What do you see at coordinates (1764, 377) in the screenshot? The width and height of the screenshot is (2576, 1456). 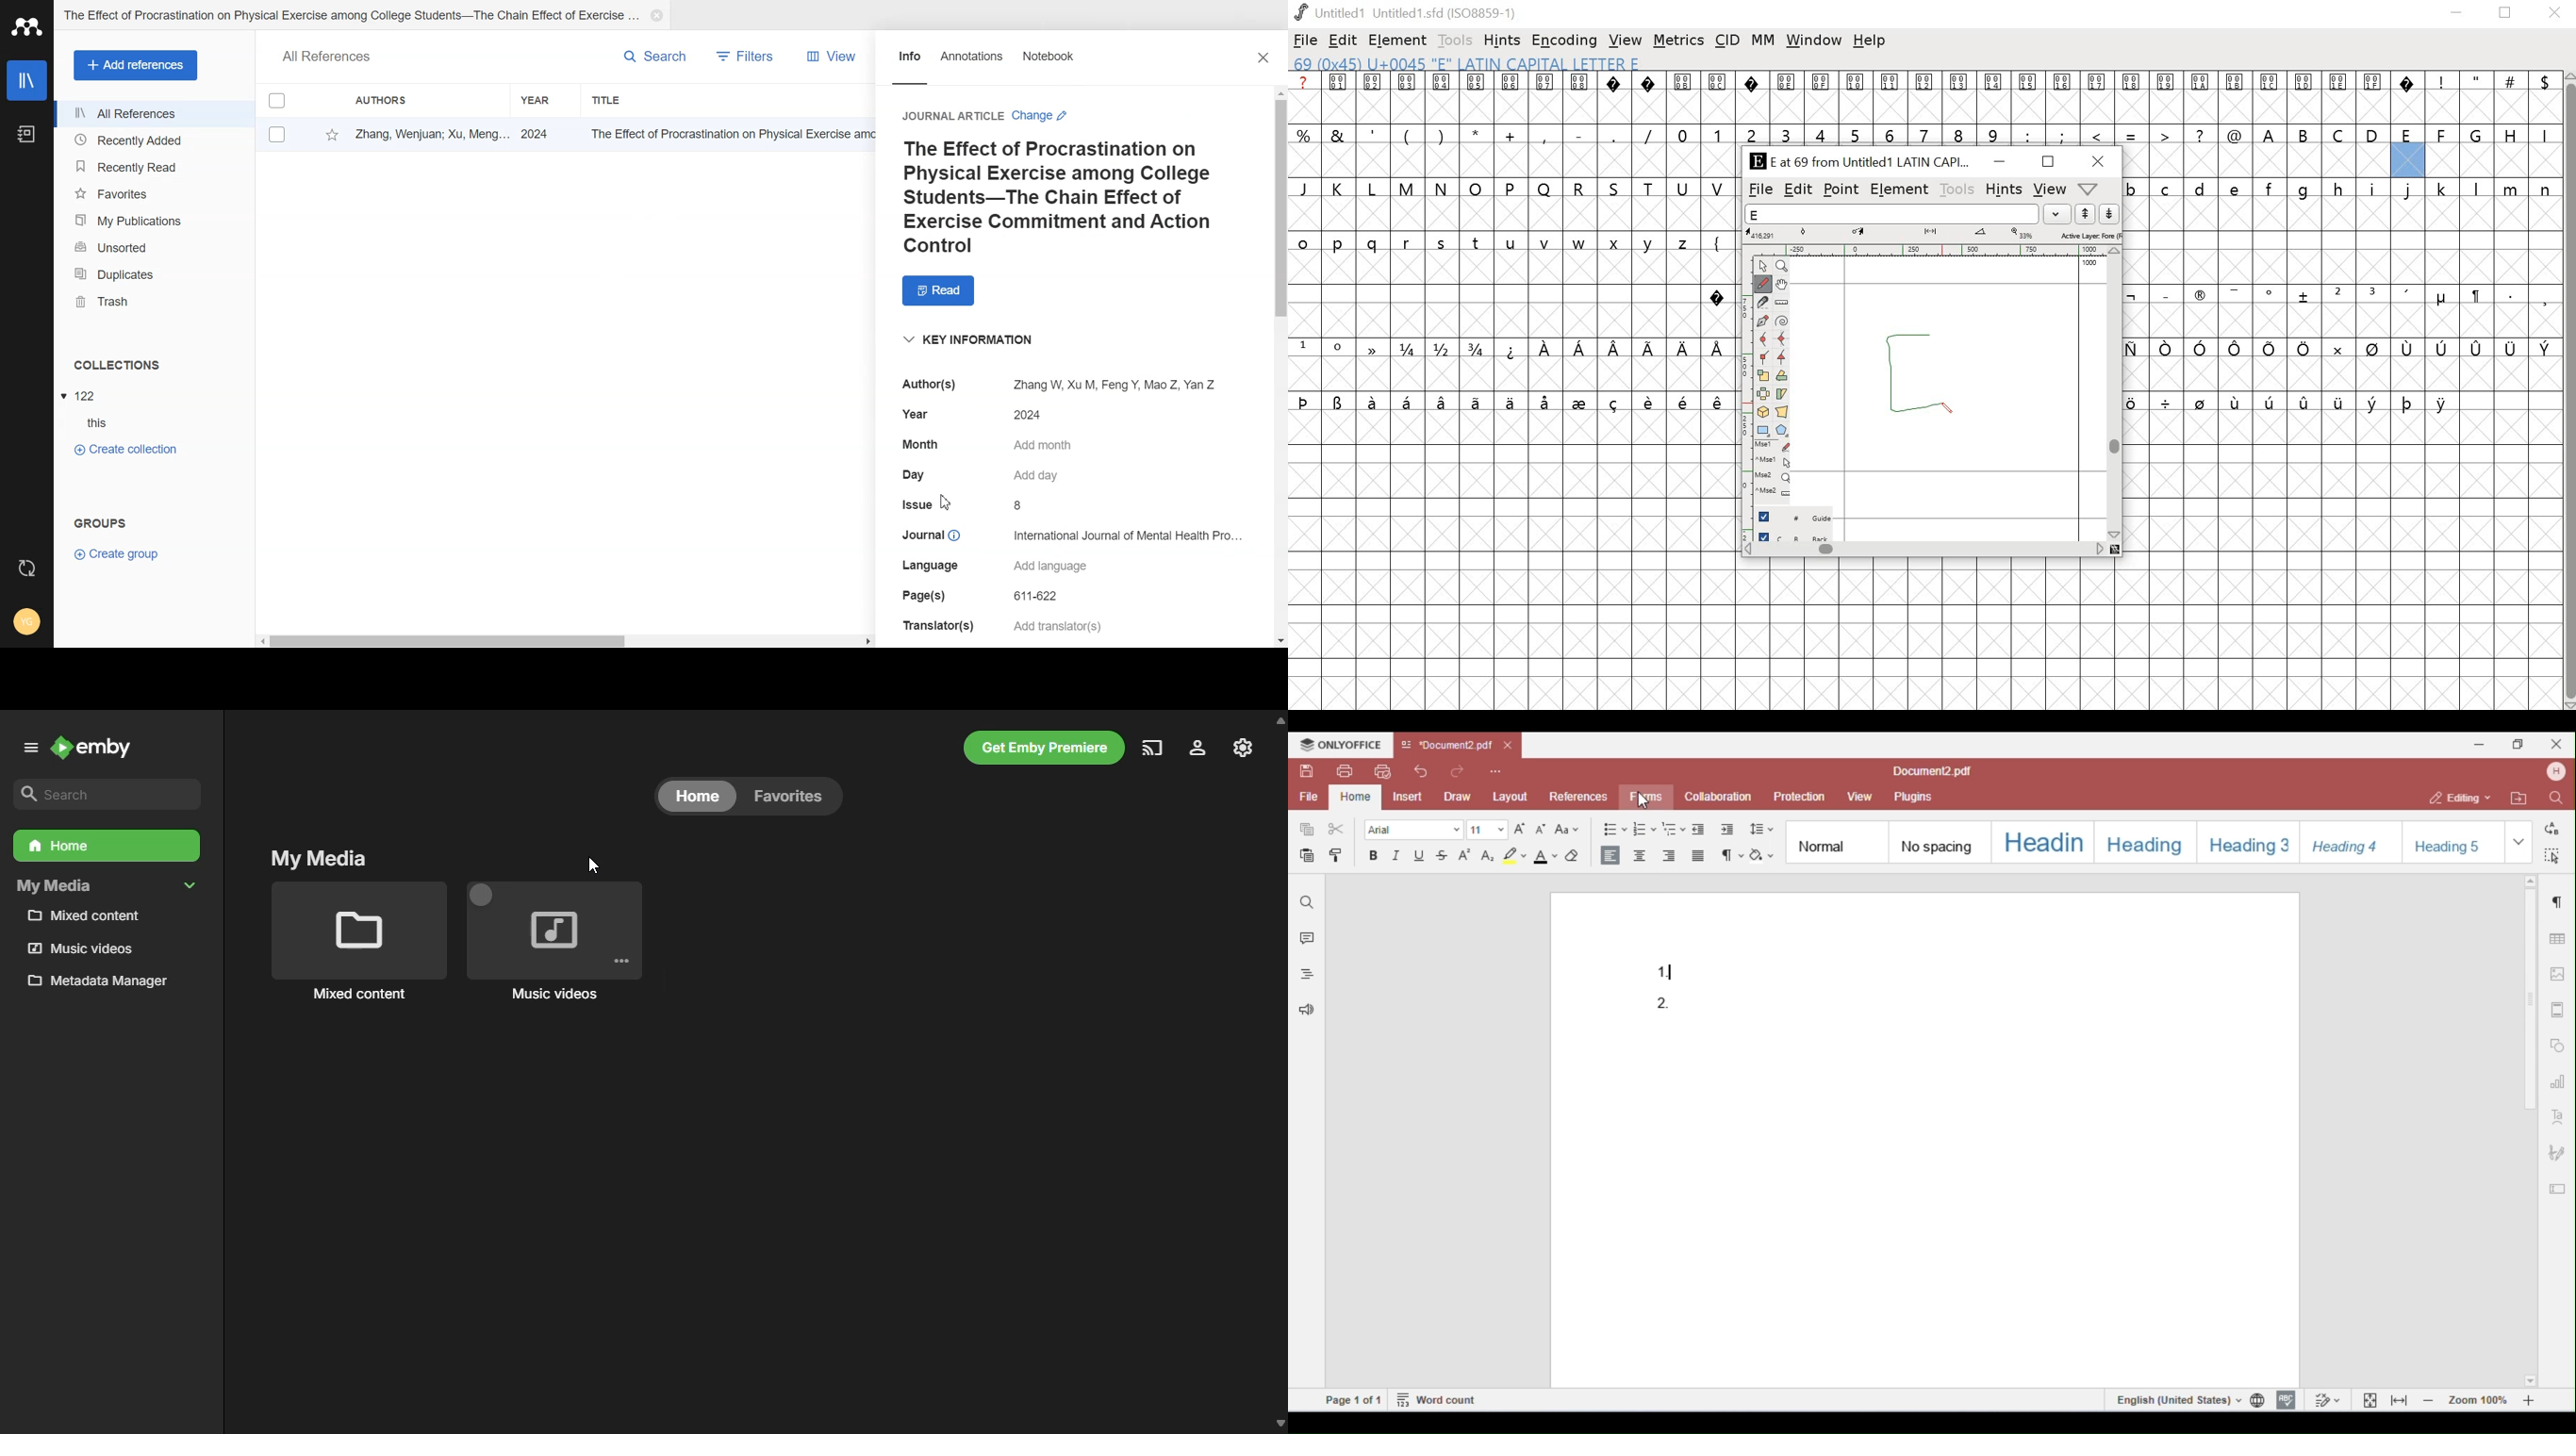 I see `Scale` at bounding box center [1764, 377].